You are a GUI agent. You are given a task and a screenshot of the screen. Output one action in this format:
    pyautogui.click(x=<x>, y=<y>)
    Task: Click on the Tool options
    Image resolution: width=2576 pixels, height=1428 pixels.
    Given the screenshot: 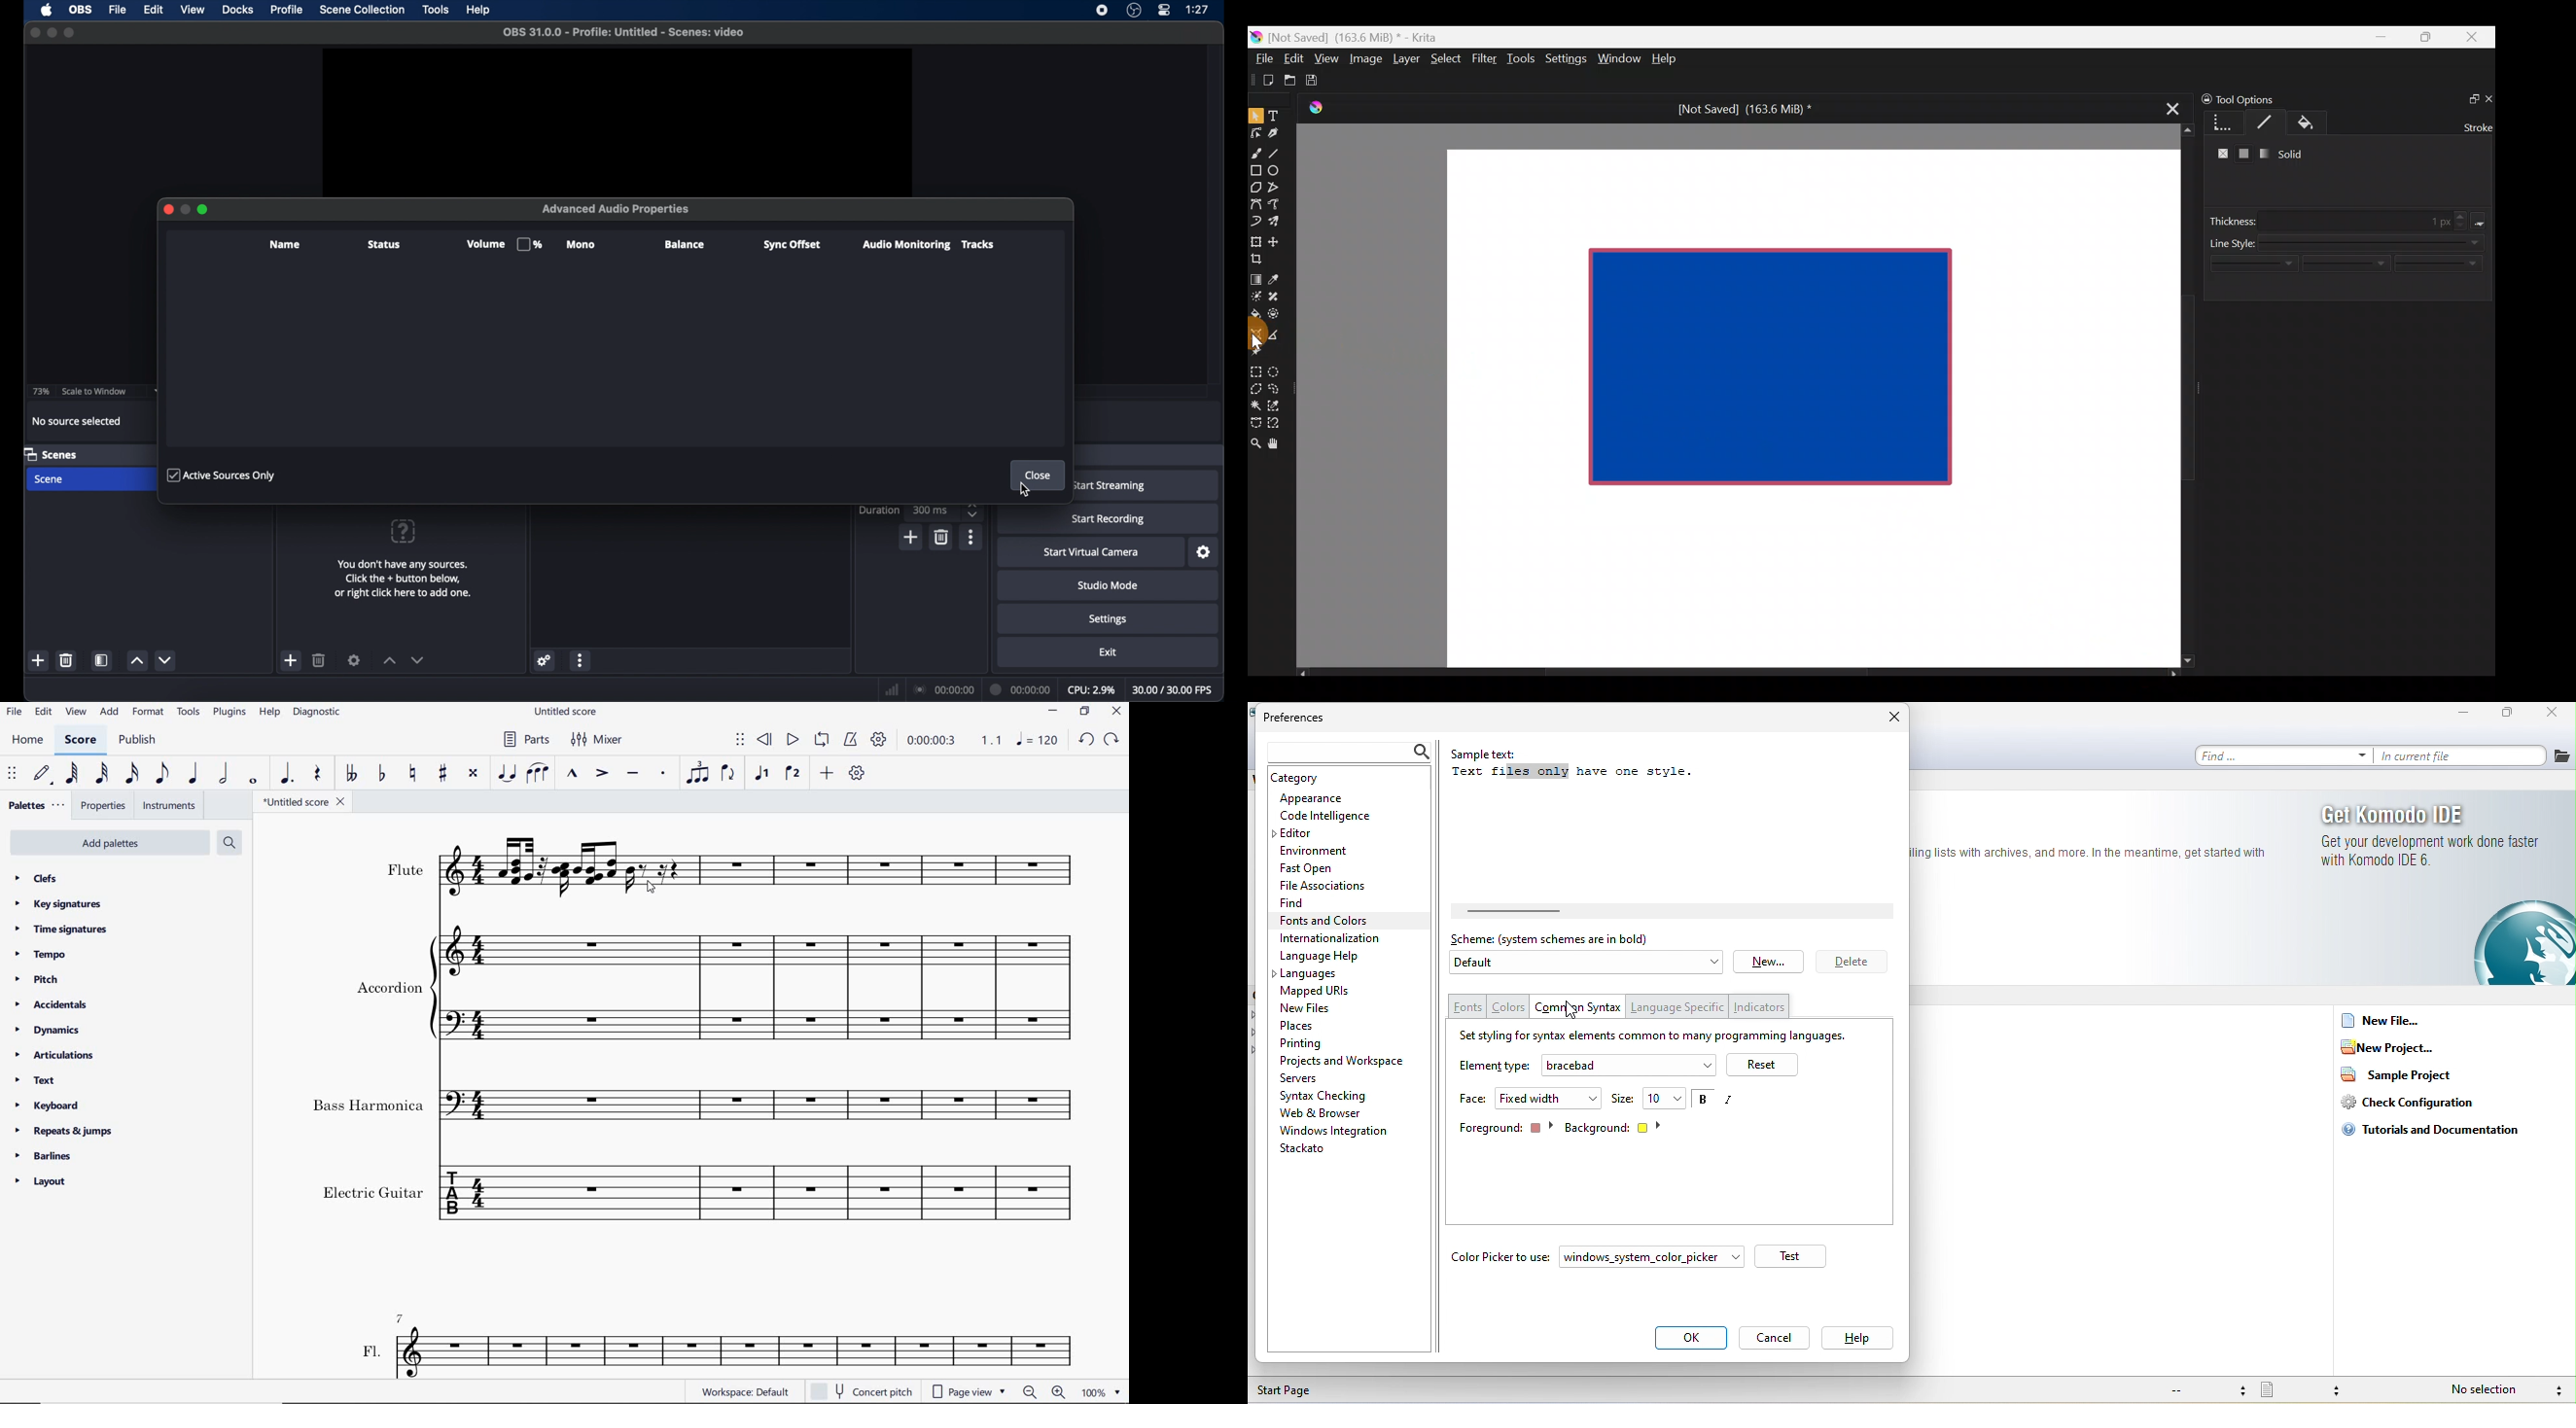 What is the action you would take?
    pyautogui.click(x=2258, y=99)
    